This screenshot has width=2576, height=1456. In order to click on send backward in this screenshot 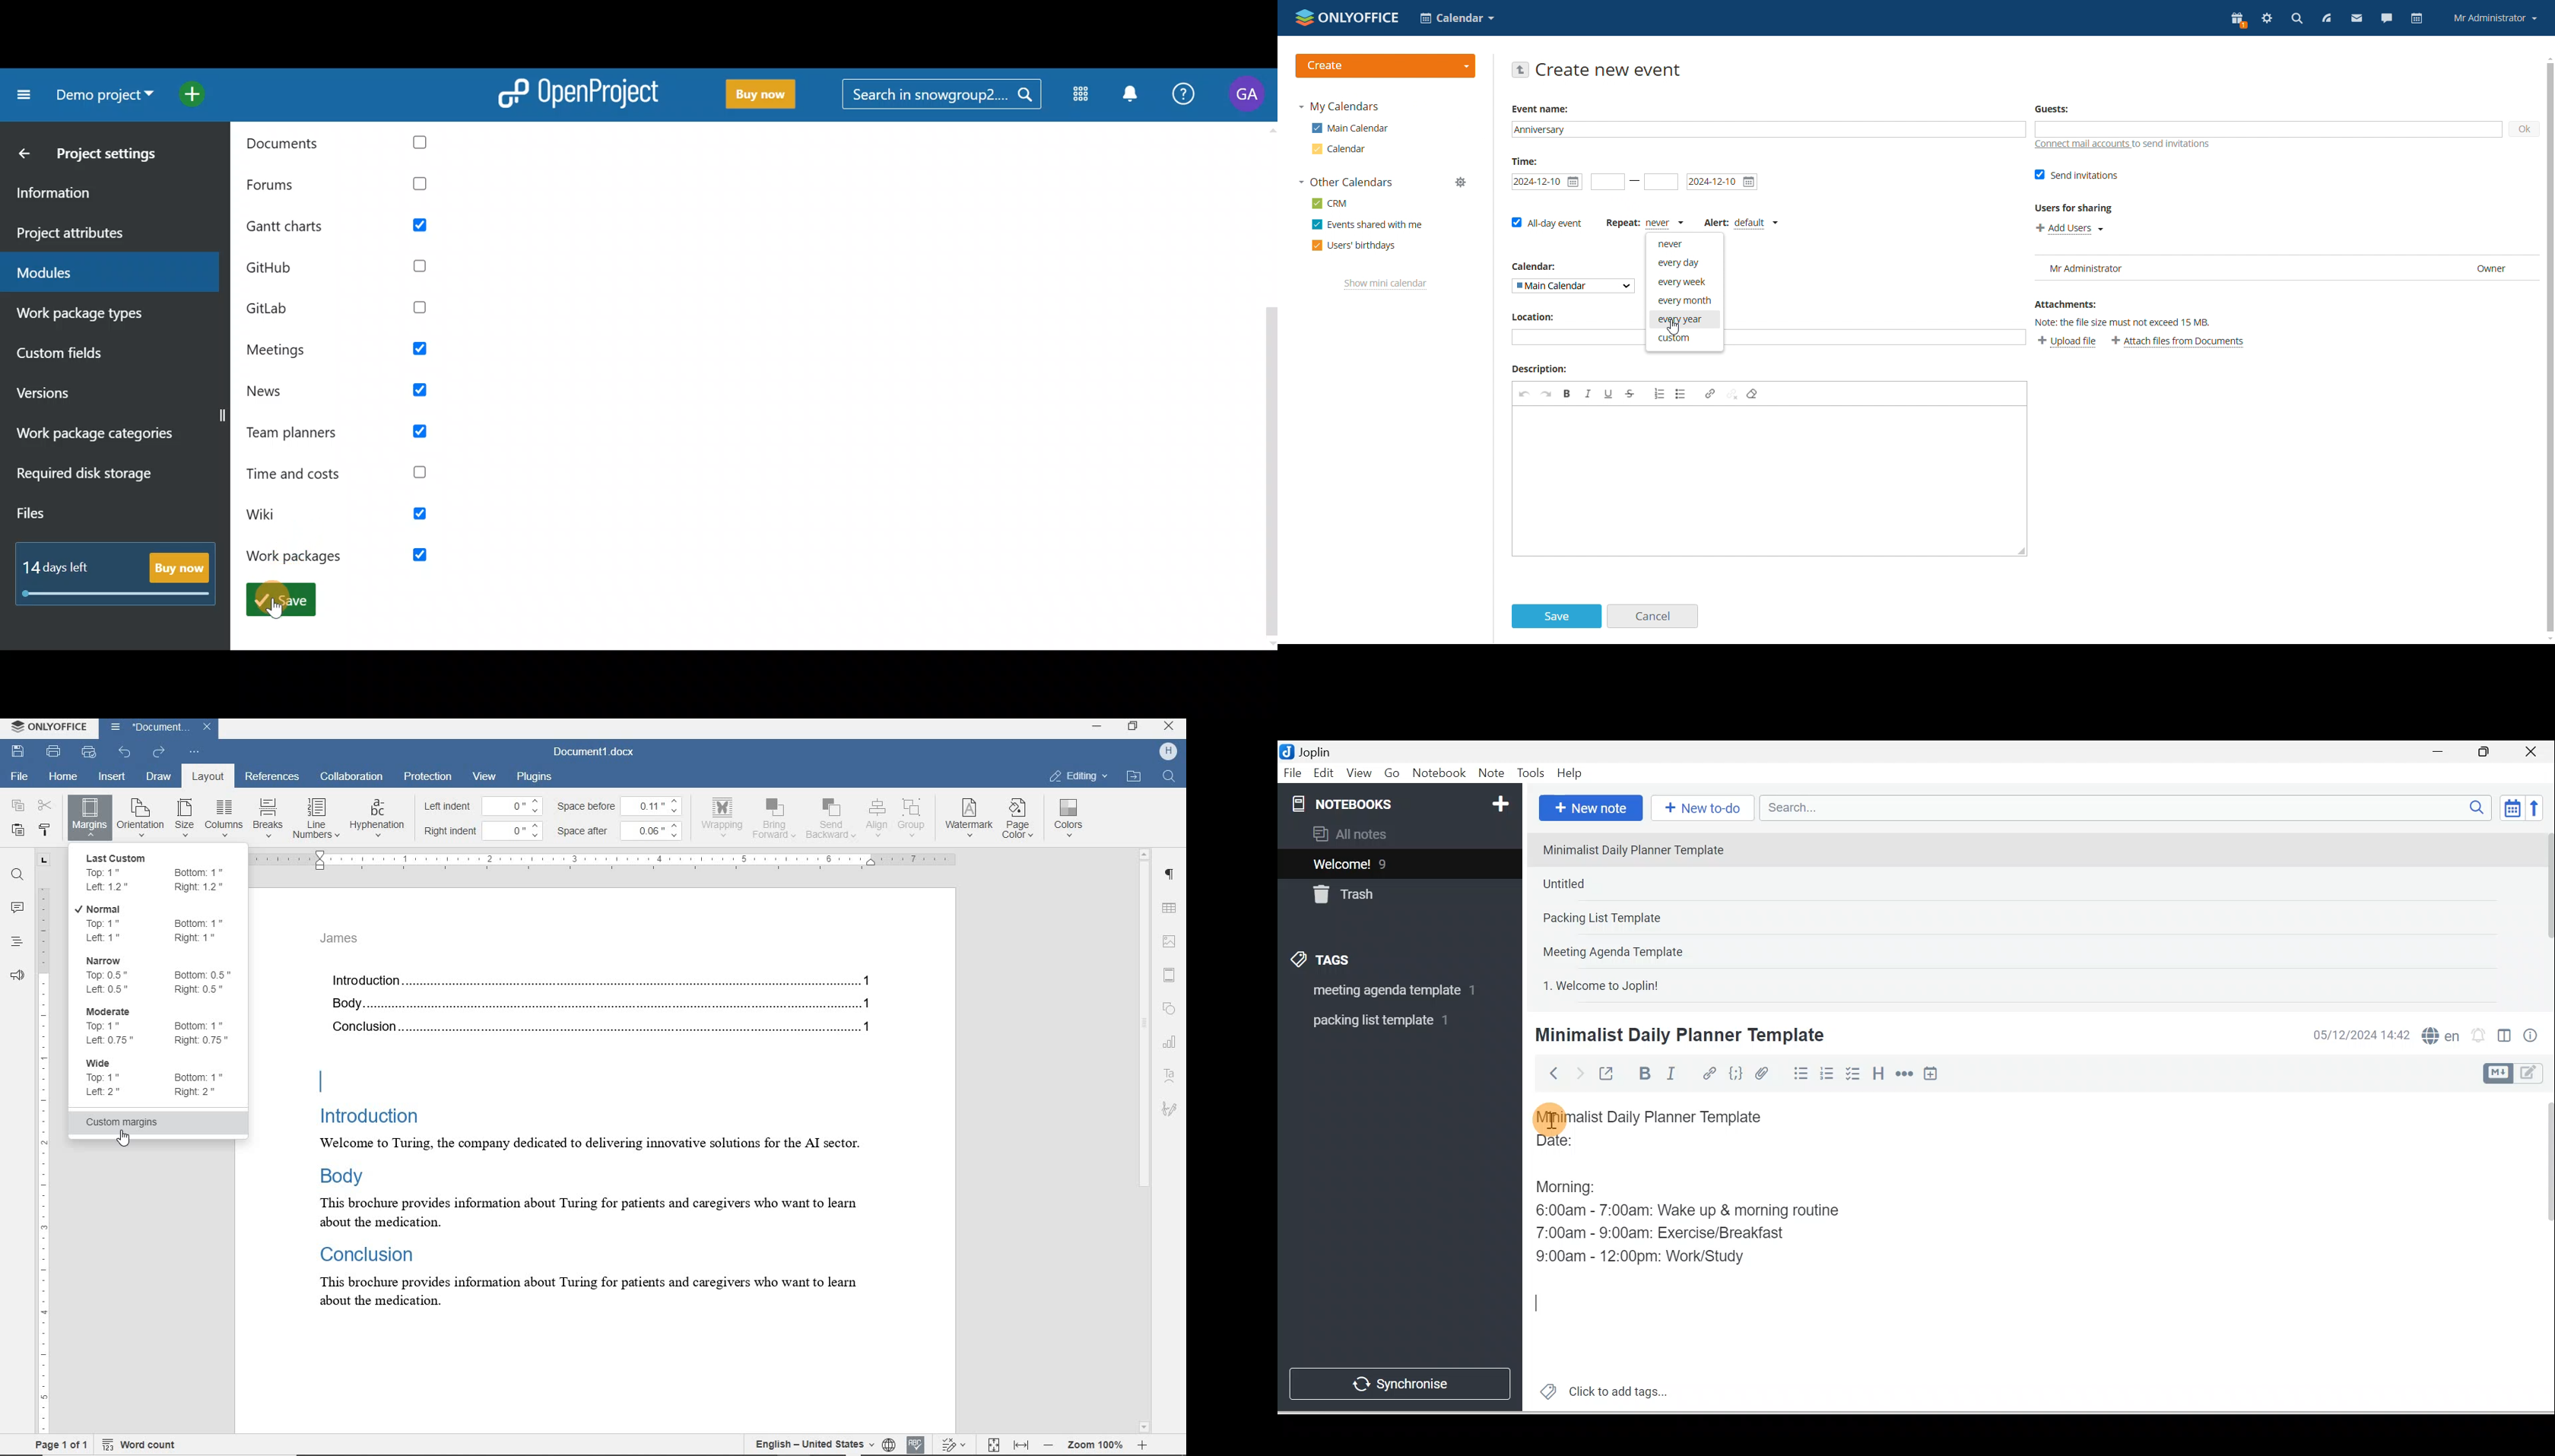, I will do `click(831, 820)`.